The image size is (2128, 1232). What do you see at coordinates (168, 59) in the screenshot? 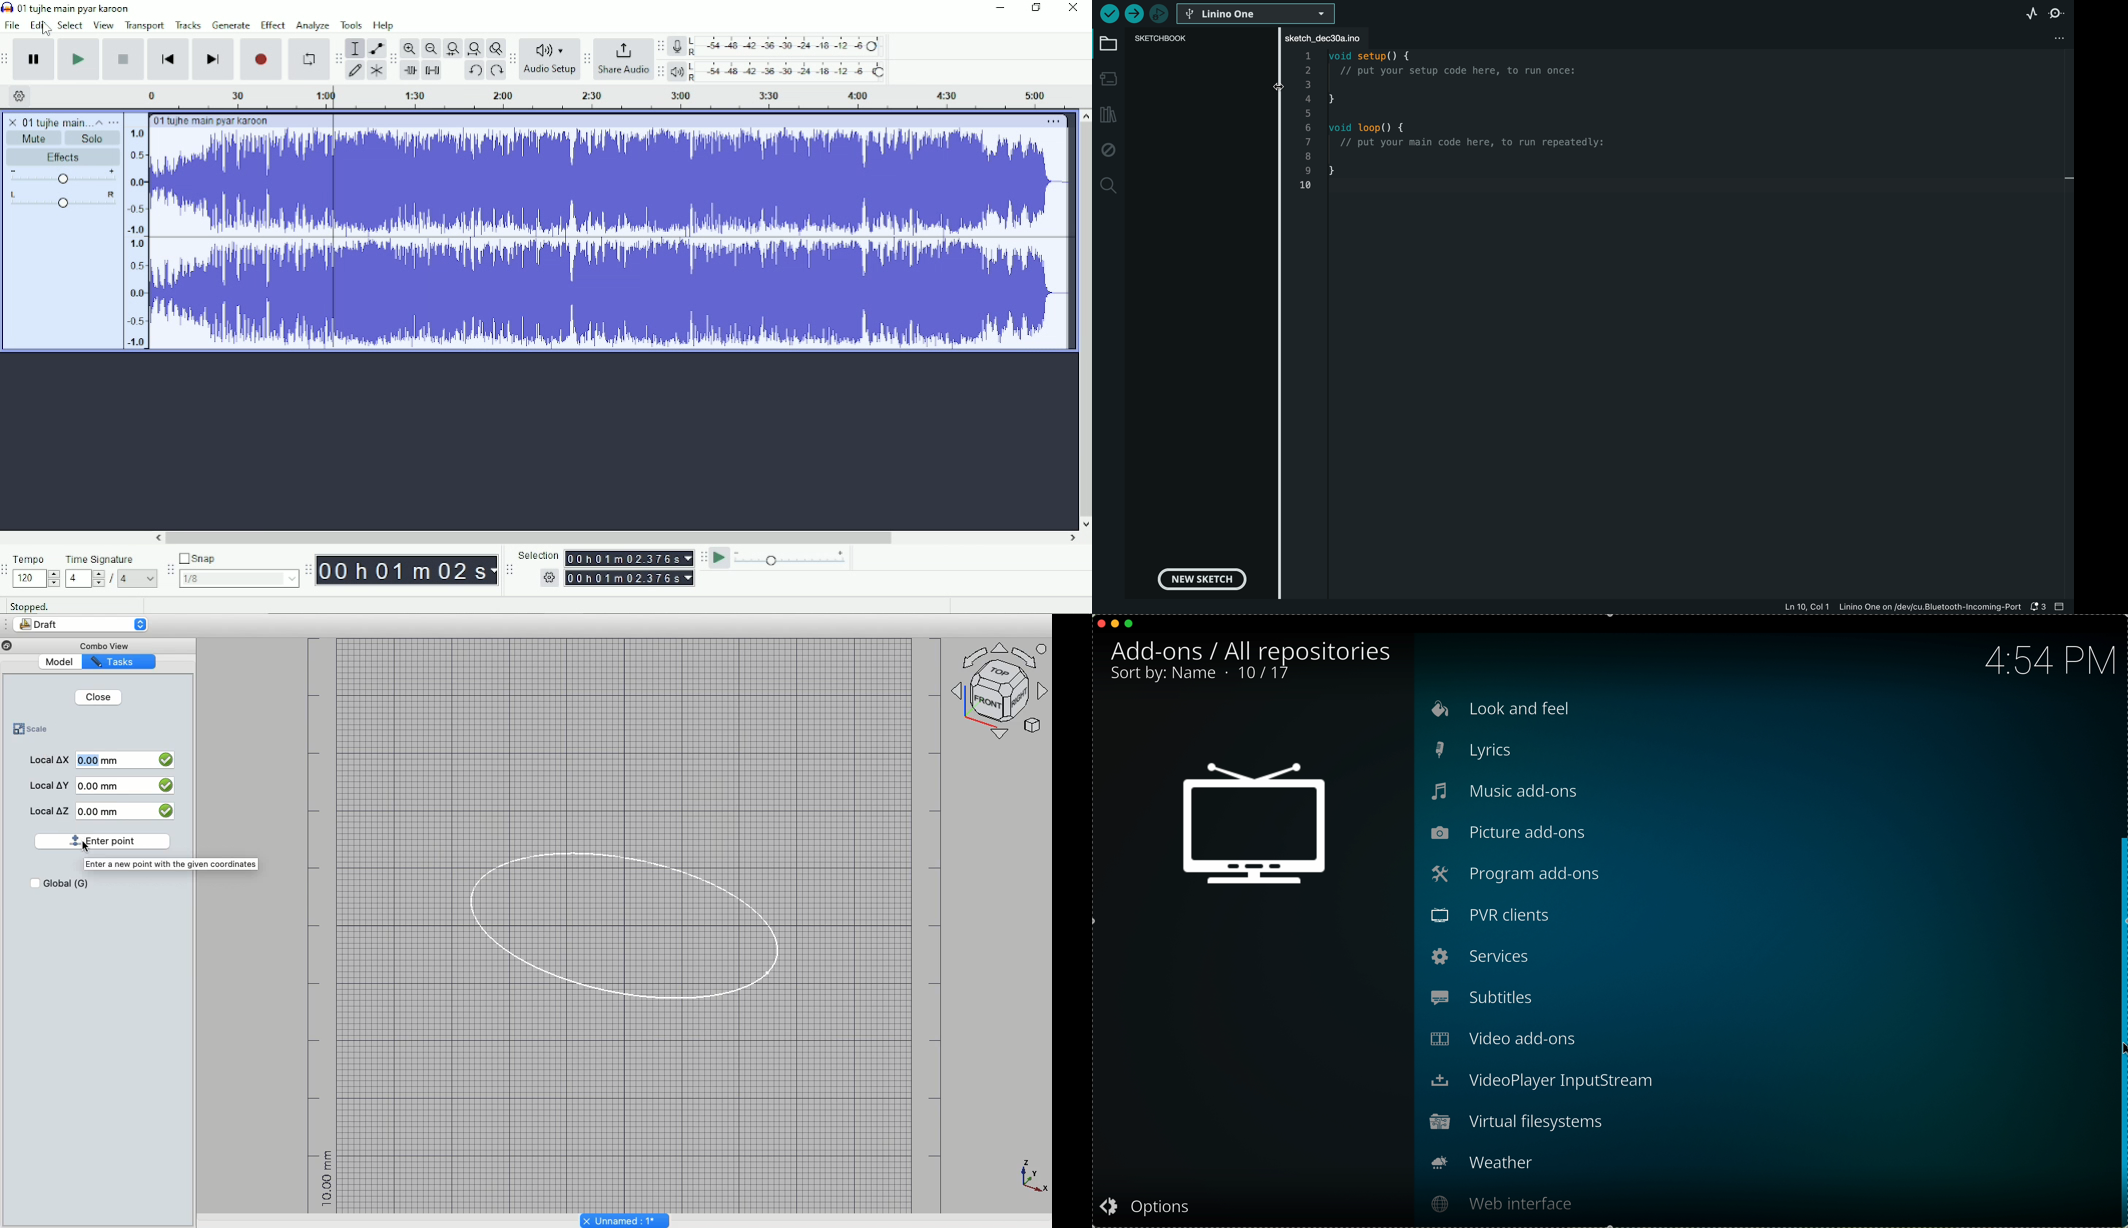
I see `Skip to start` at bounding box center [168, 59].